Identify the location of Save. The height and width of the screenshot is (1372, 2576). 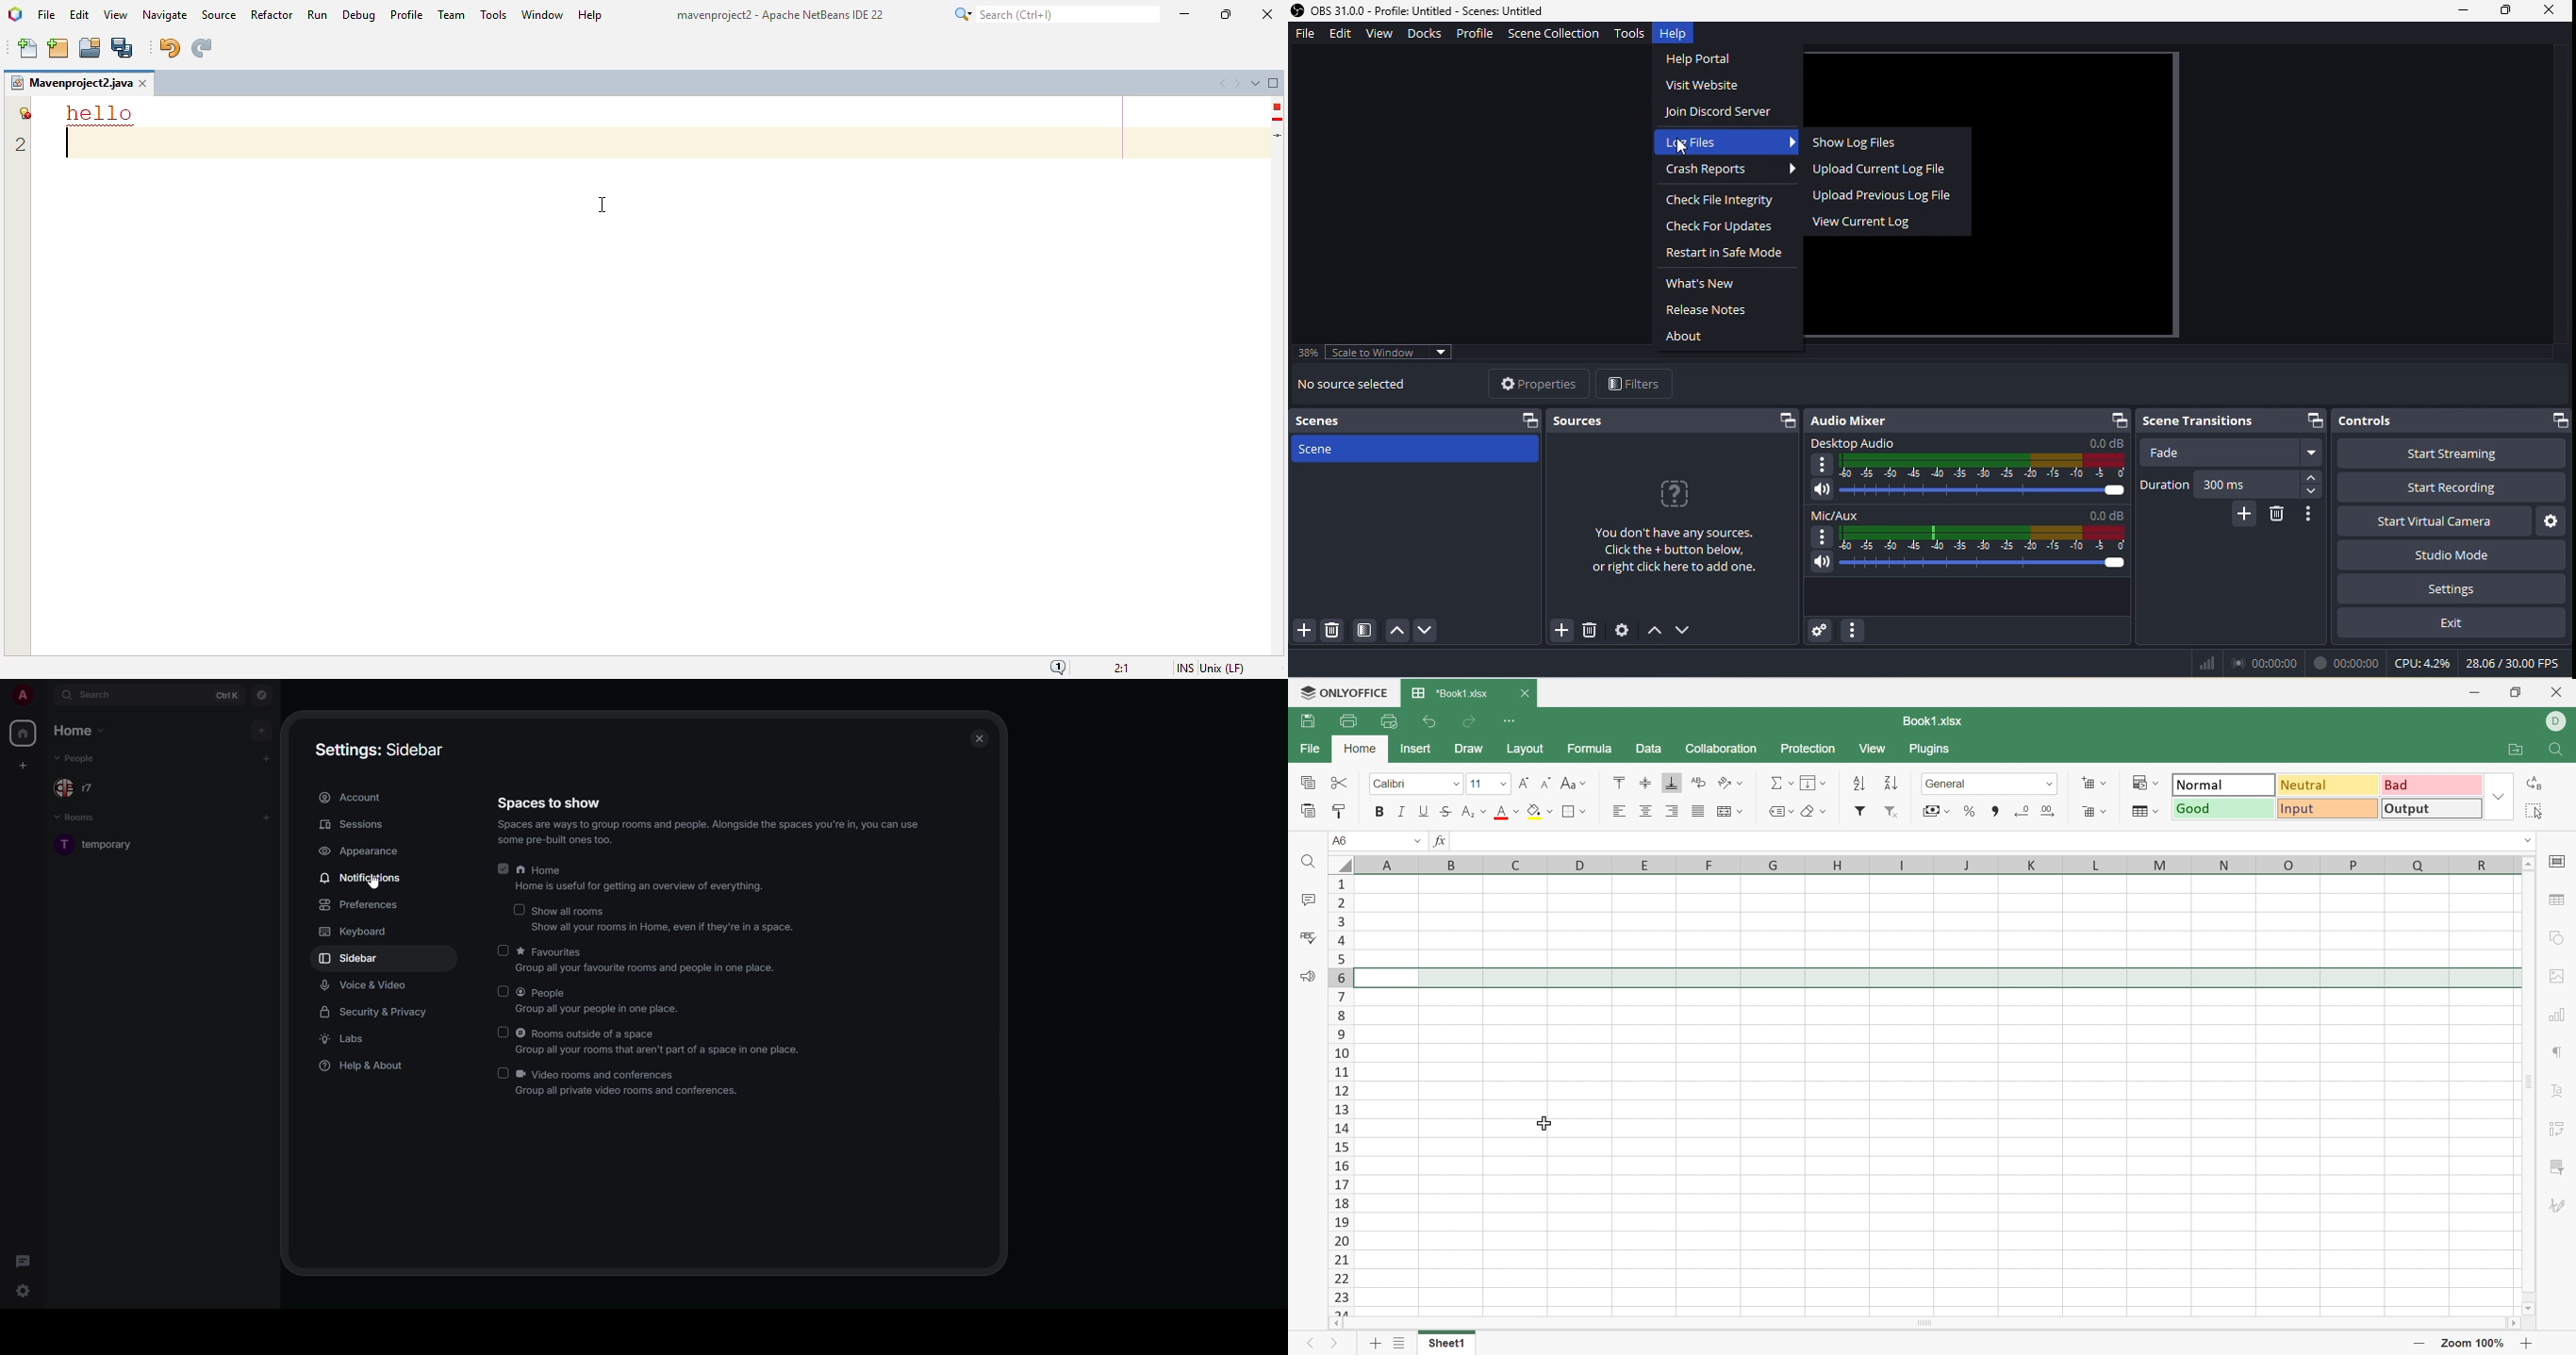
(1307, 721).